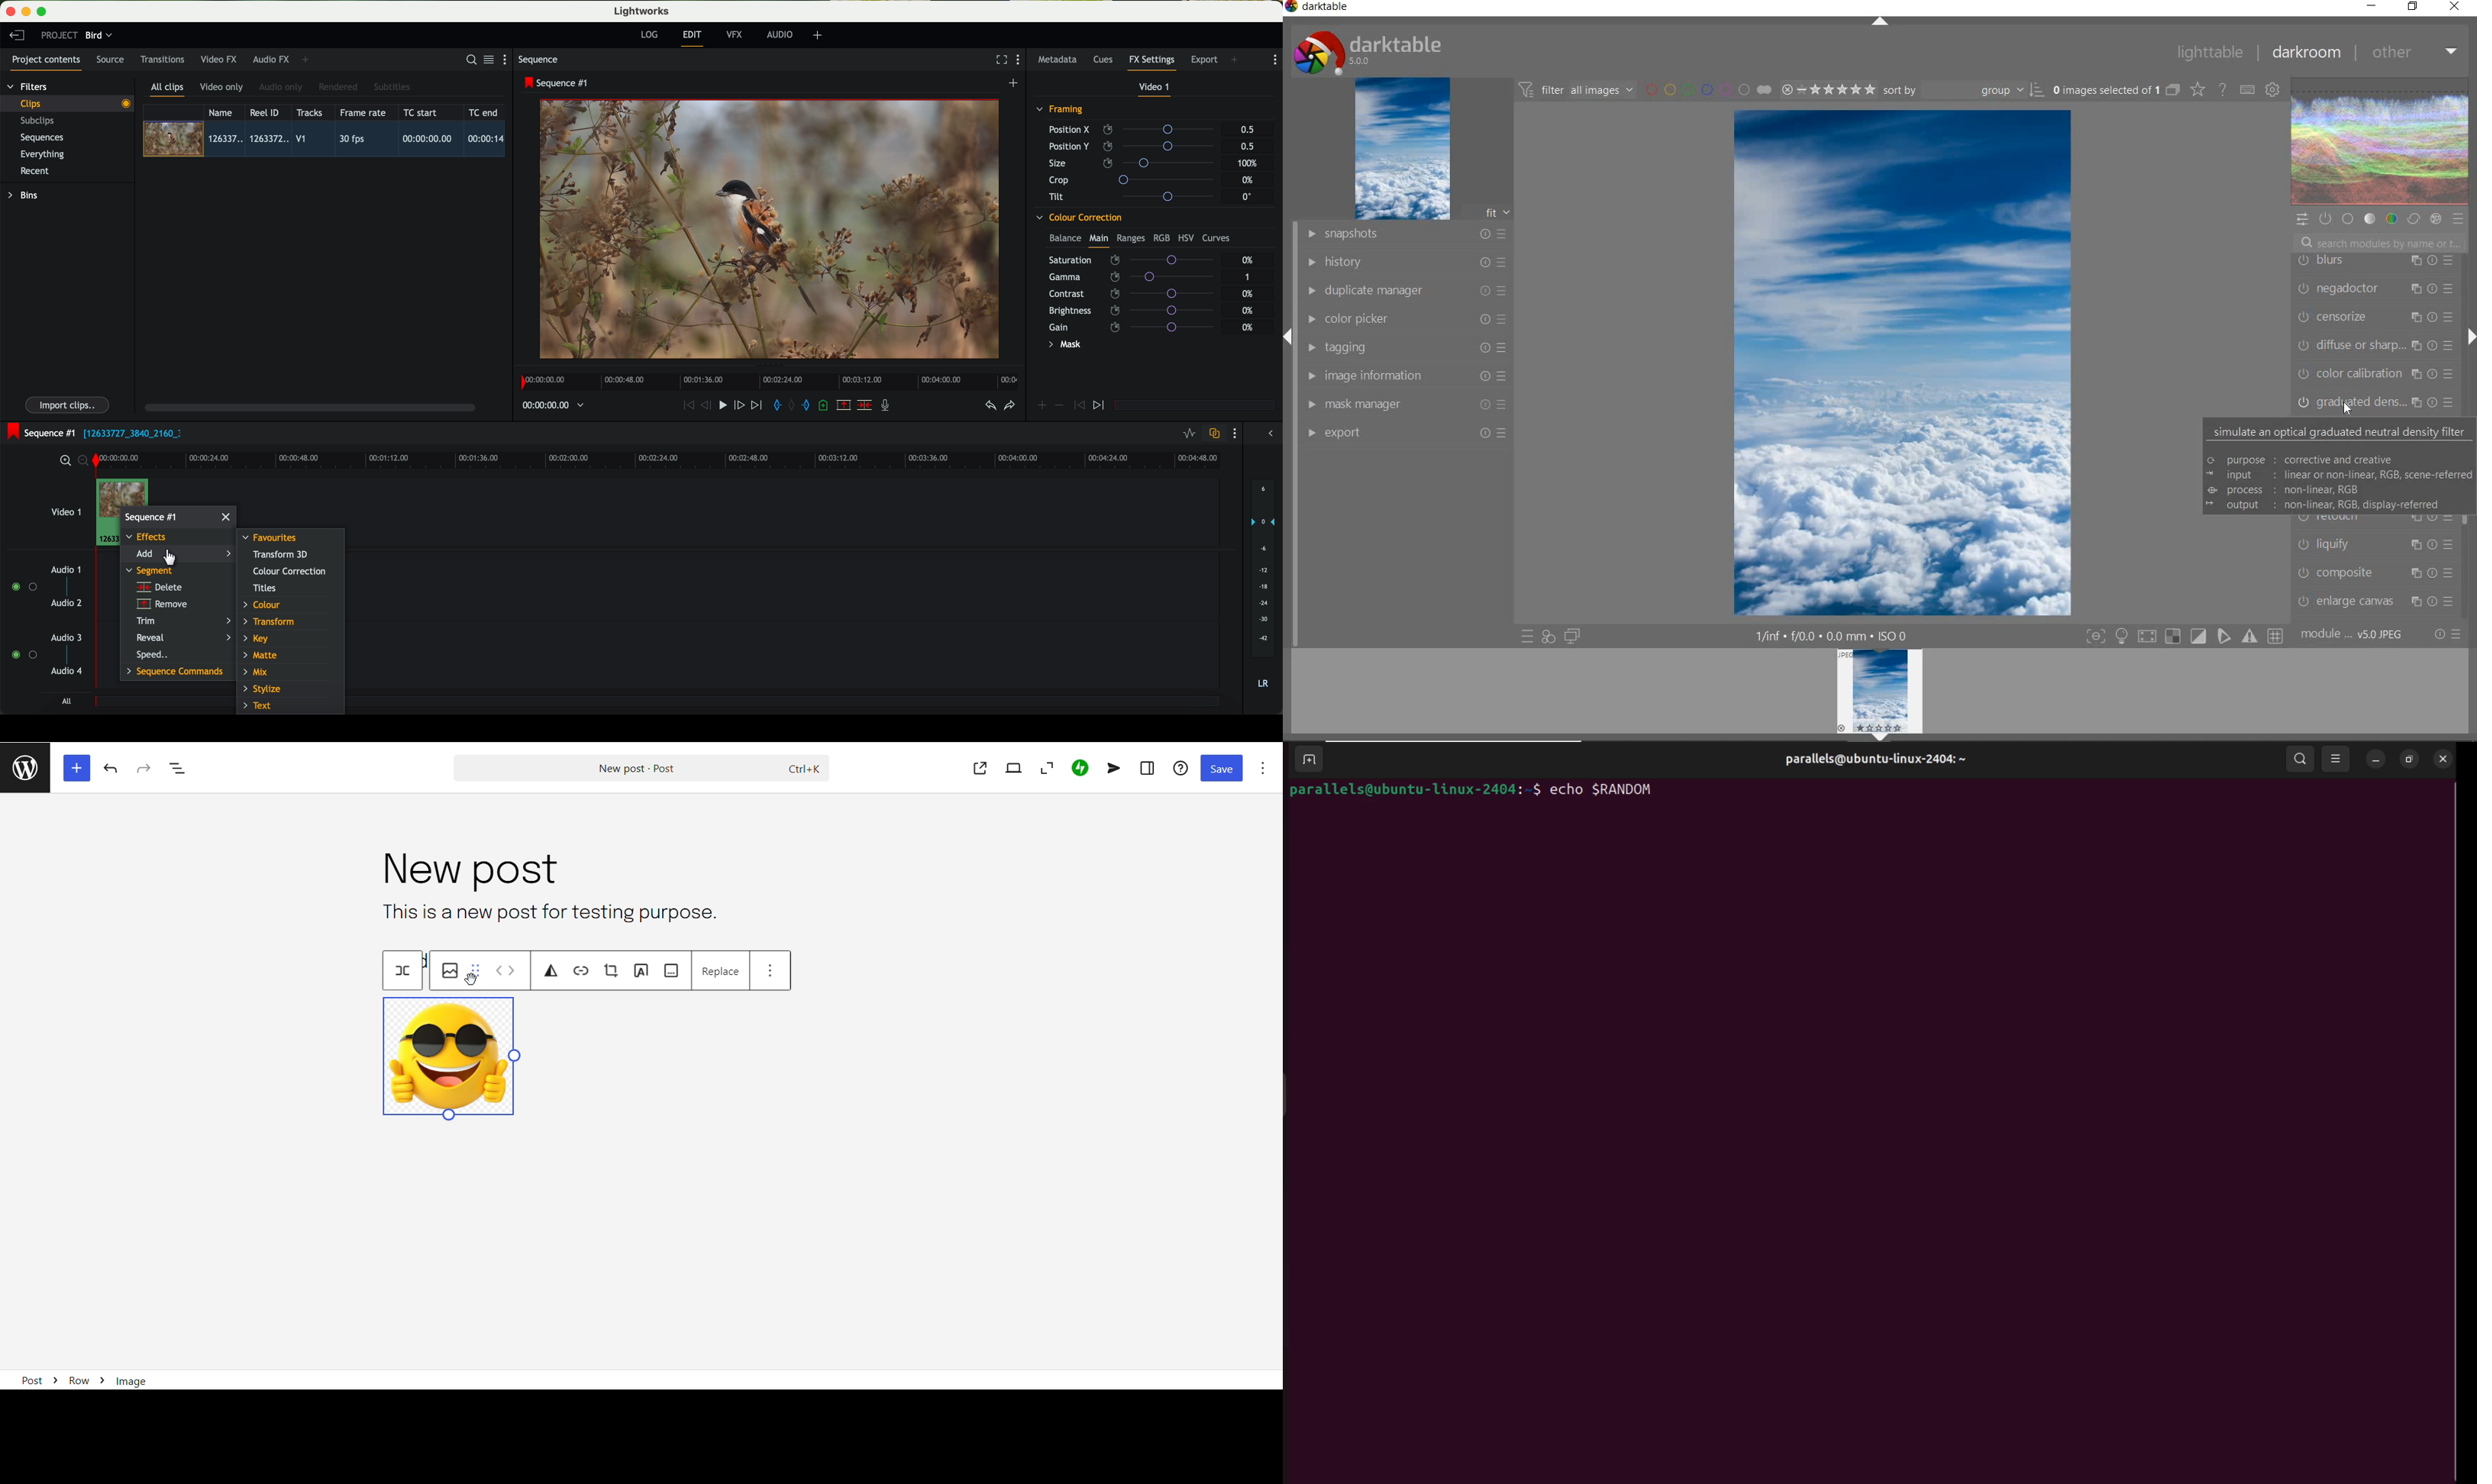 The width and height of the screenshot is (2492, 1484). Describe the element at coordinates (1248, 278) in the screenshot. I see `1` at that location.